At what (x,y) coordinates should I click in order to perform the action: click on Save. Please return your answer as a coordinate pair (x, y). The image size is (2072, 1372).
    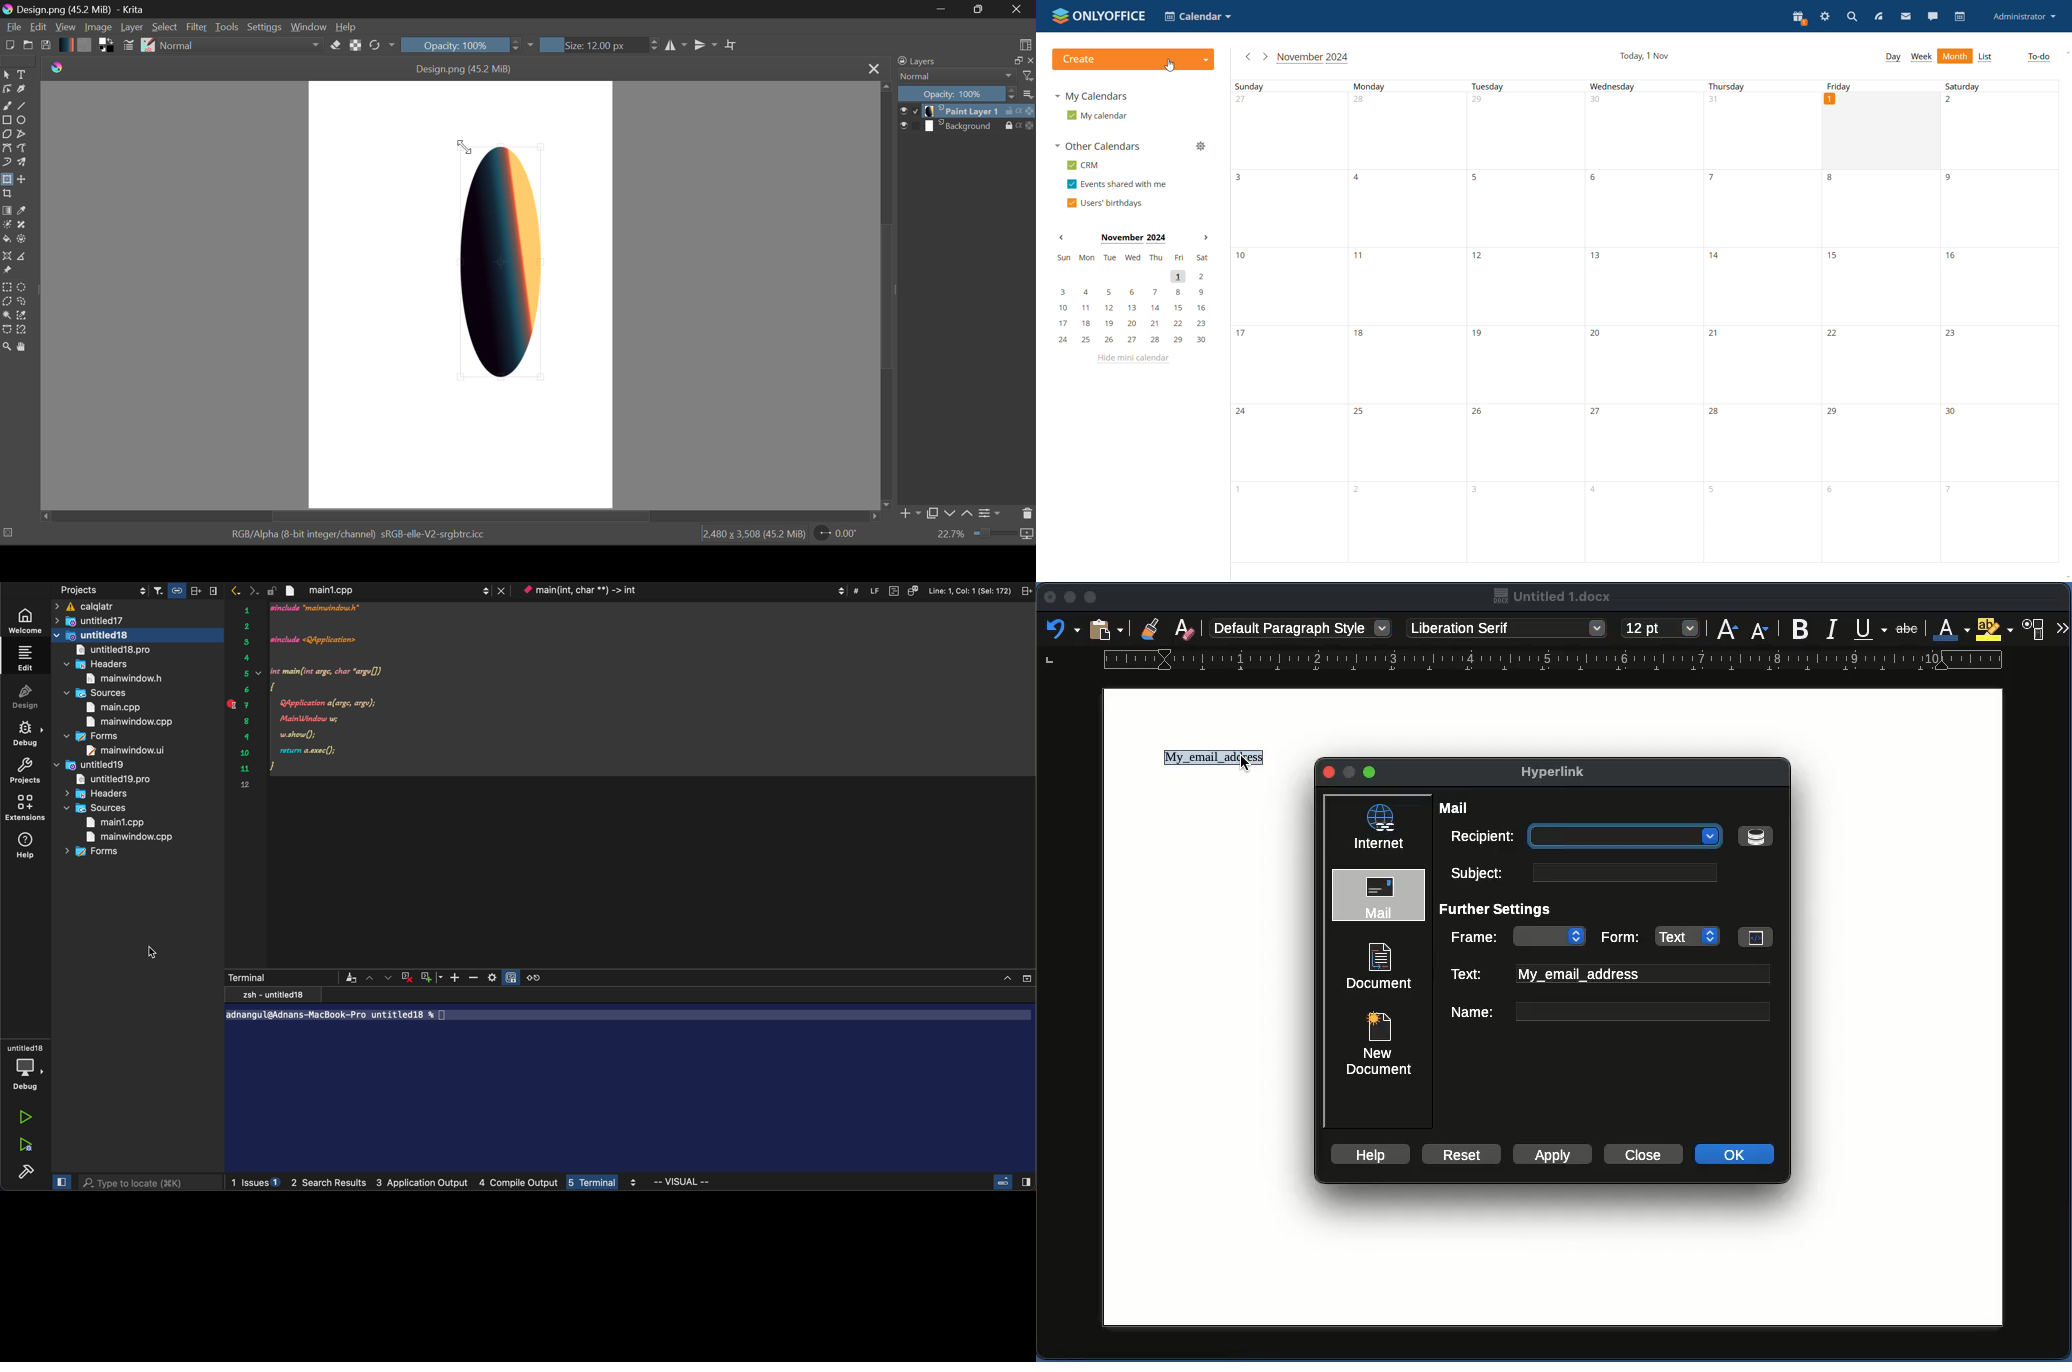
    Looking at the image, I should click on (45, 45).